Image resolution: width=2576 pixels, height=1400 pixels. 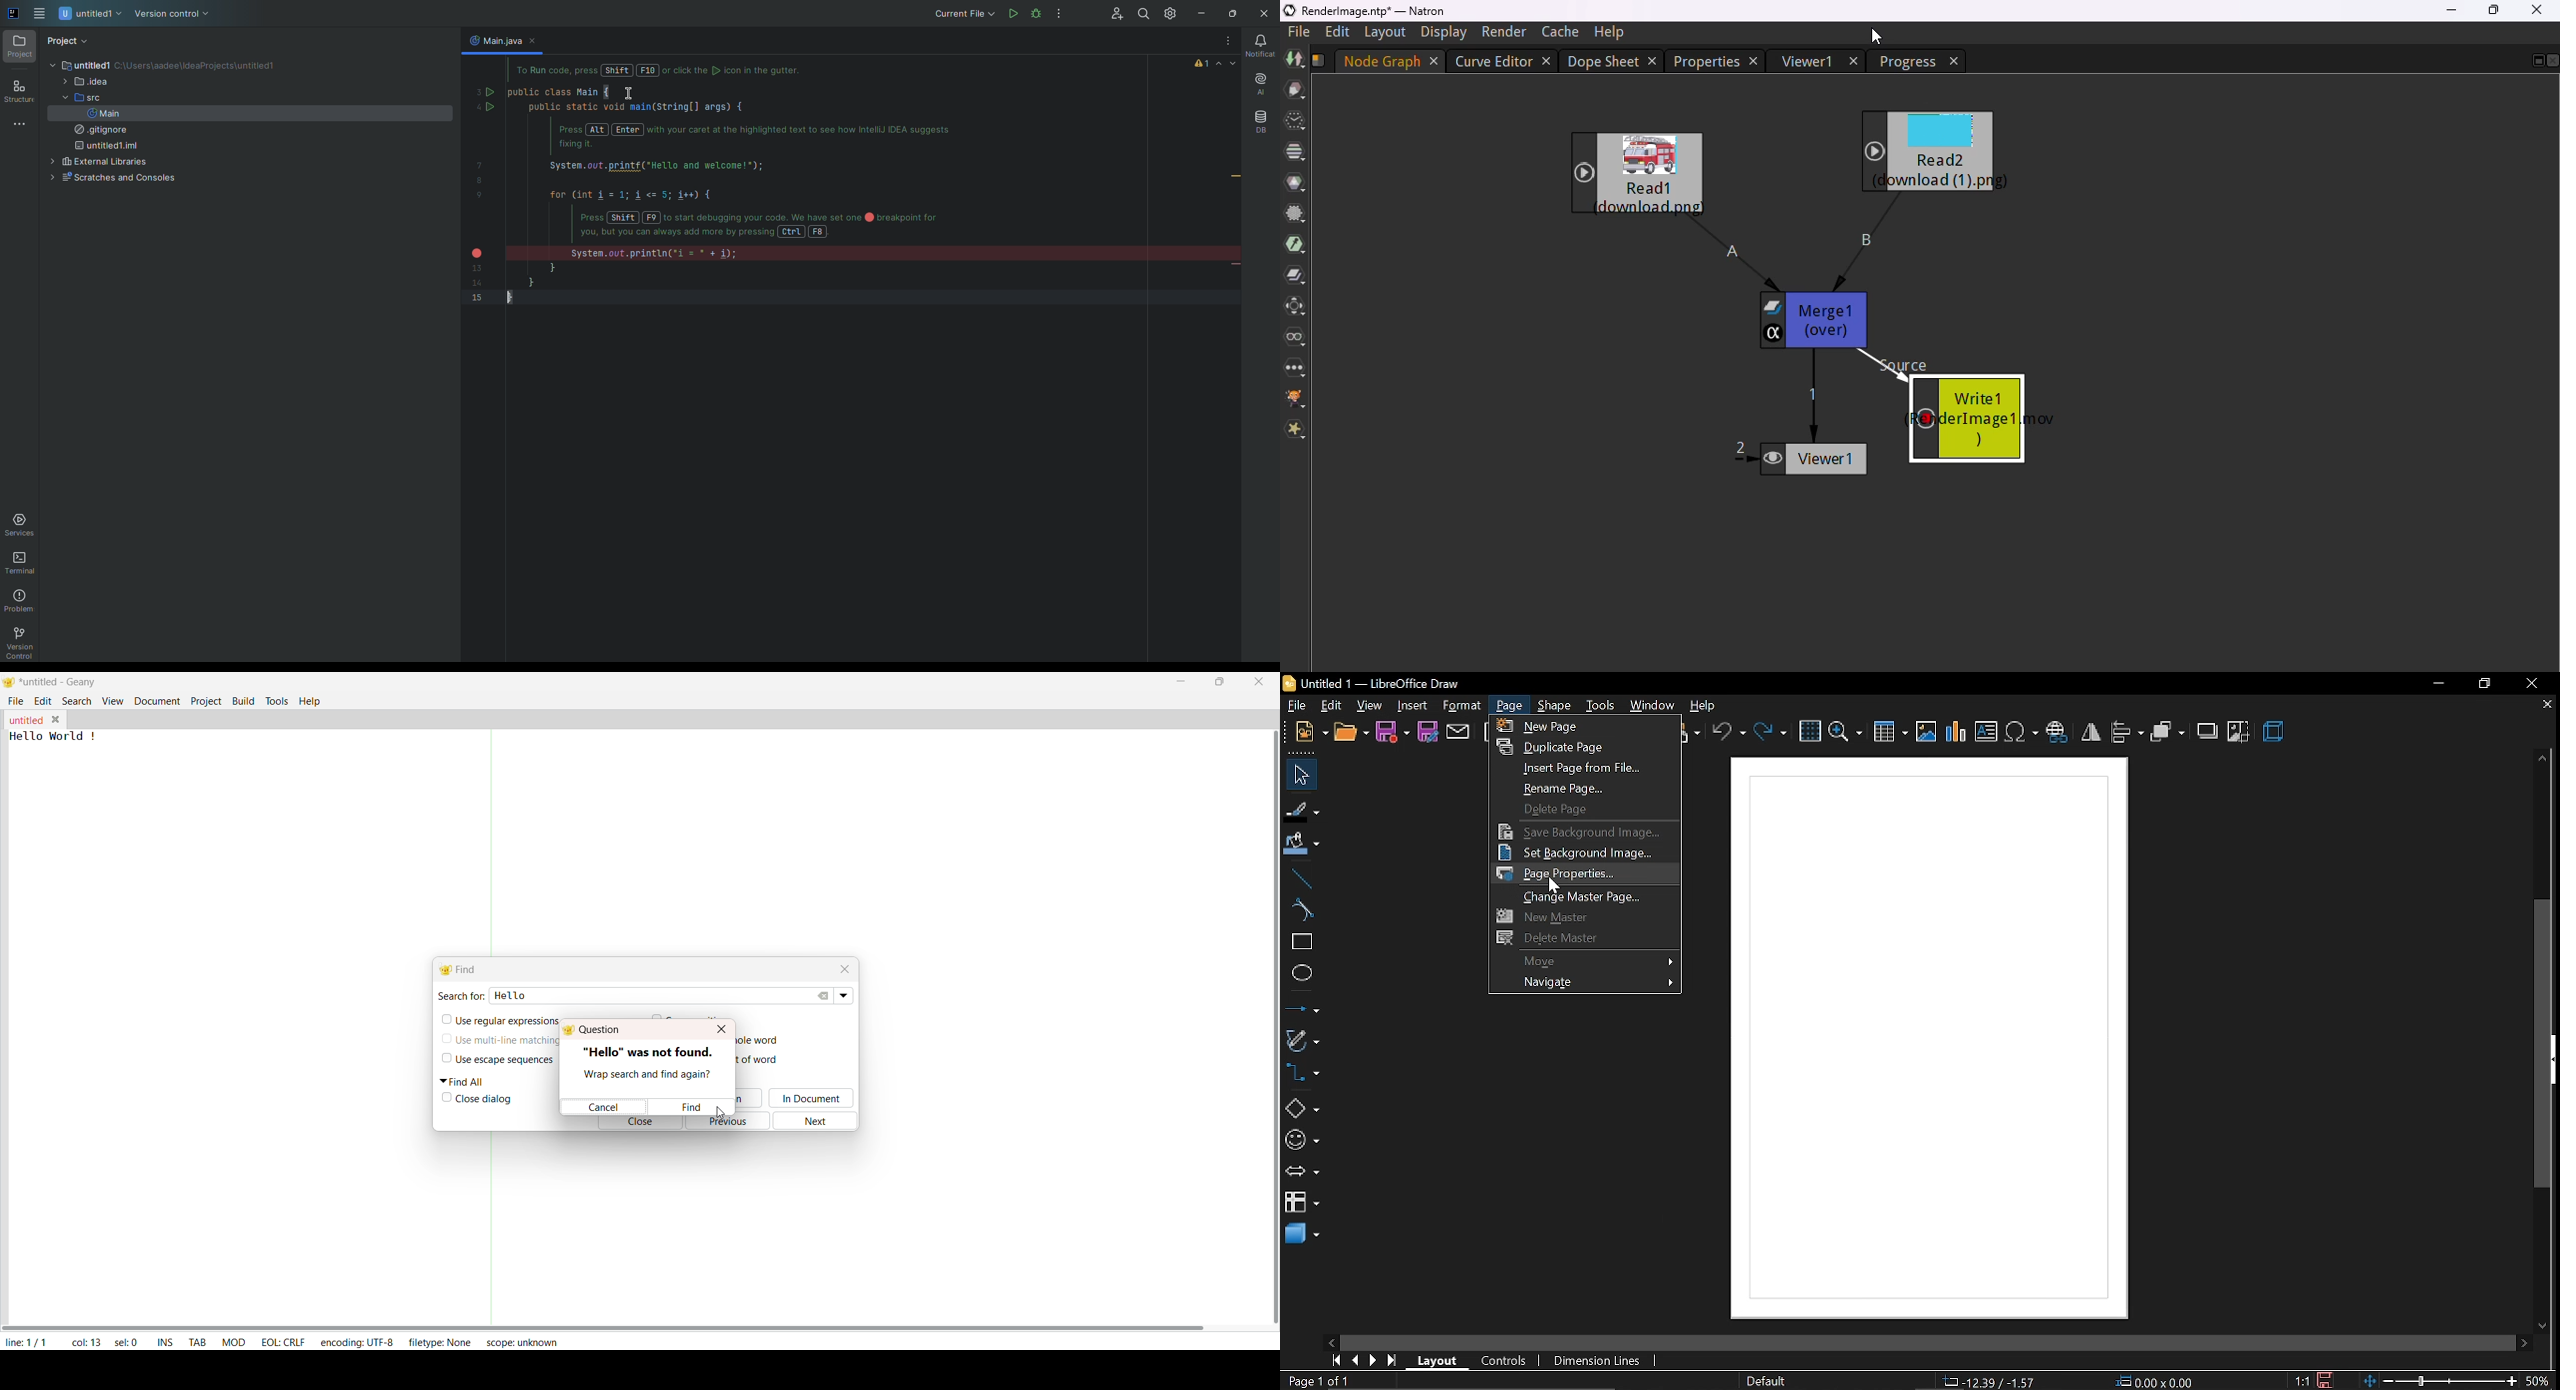 What do you see at coordinates (1302, 1110) in the screenshot?
I see `basic shapes` at bounding box center [1302, 1110].